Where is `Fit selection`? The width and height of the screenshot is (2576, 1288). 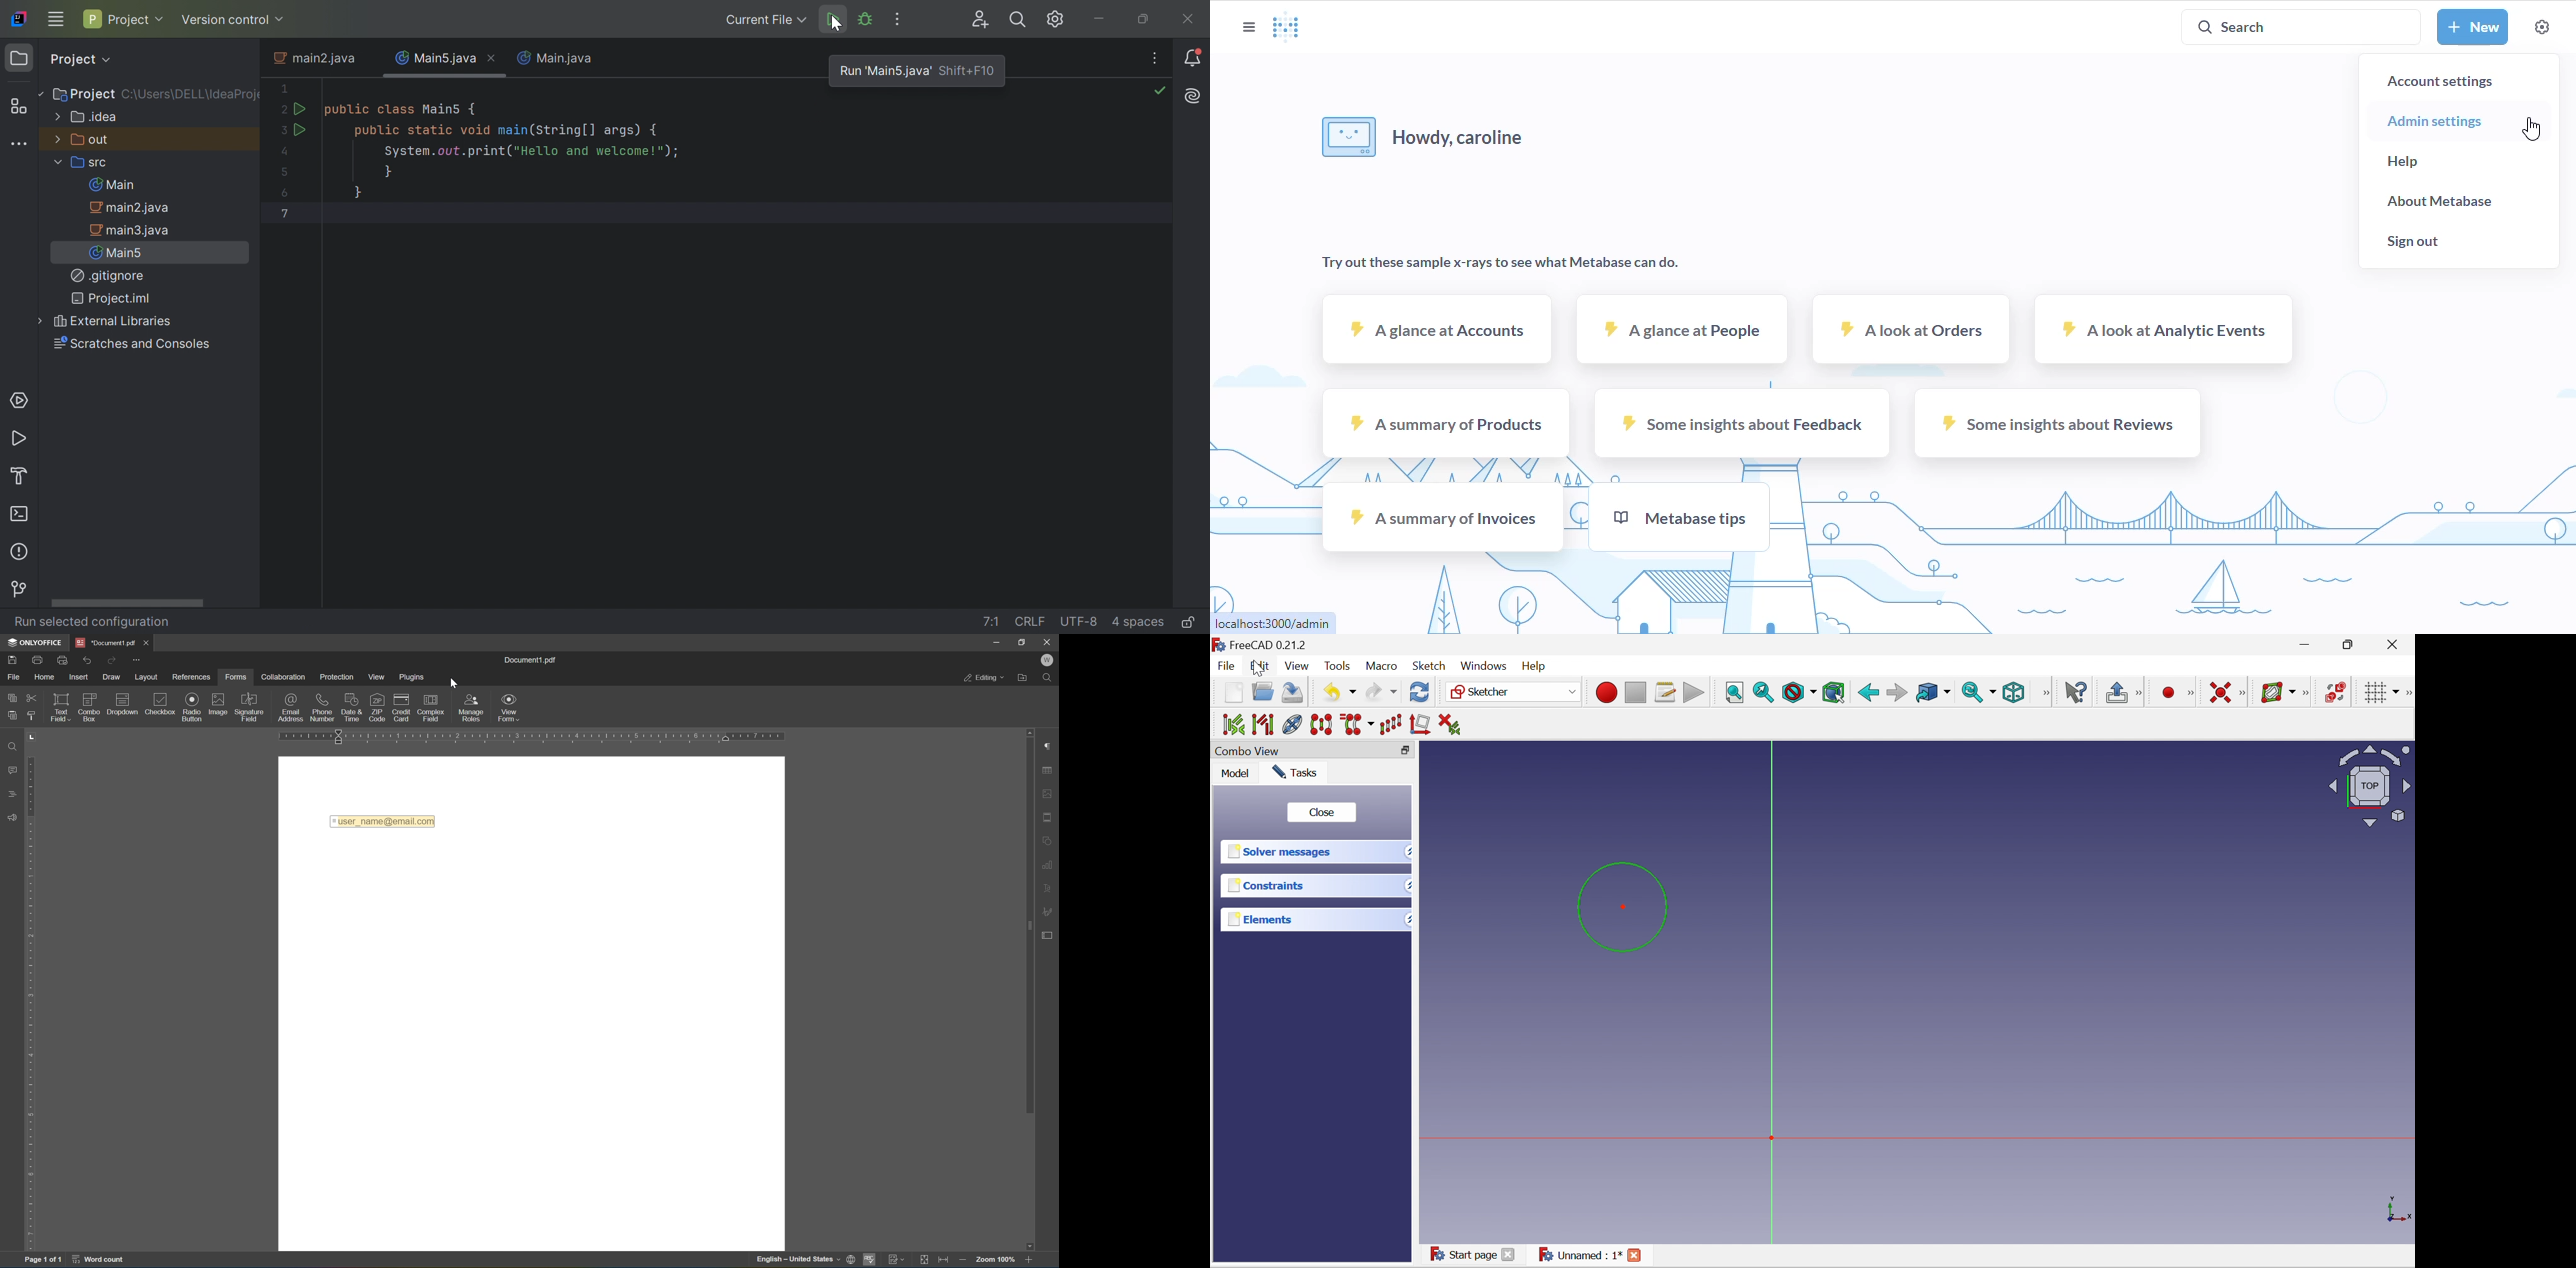 Fit selection is located at coordinates (1762, 692).